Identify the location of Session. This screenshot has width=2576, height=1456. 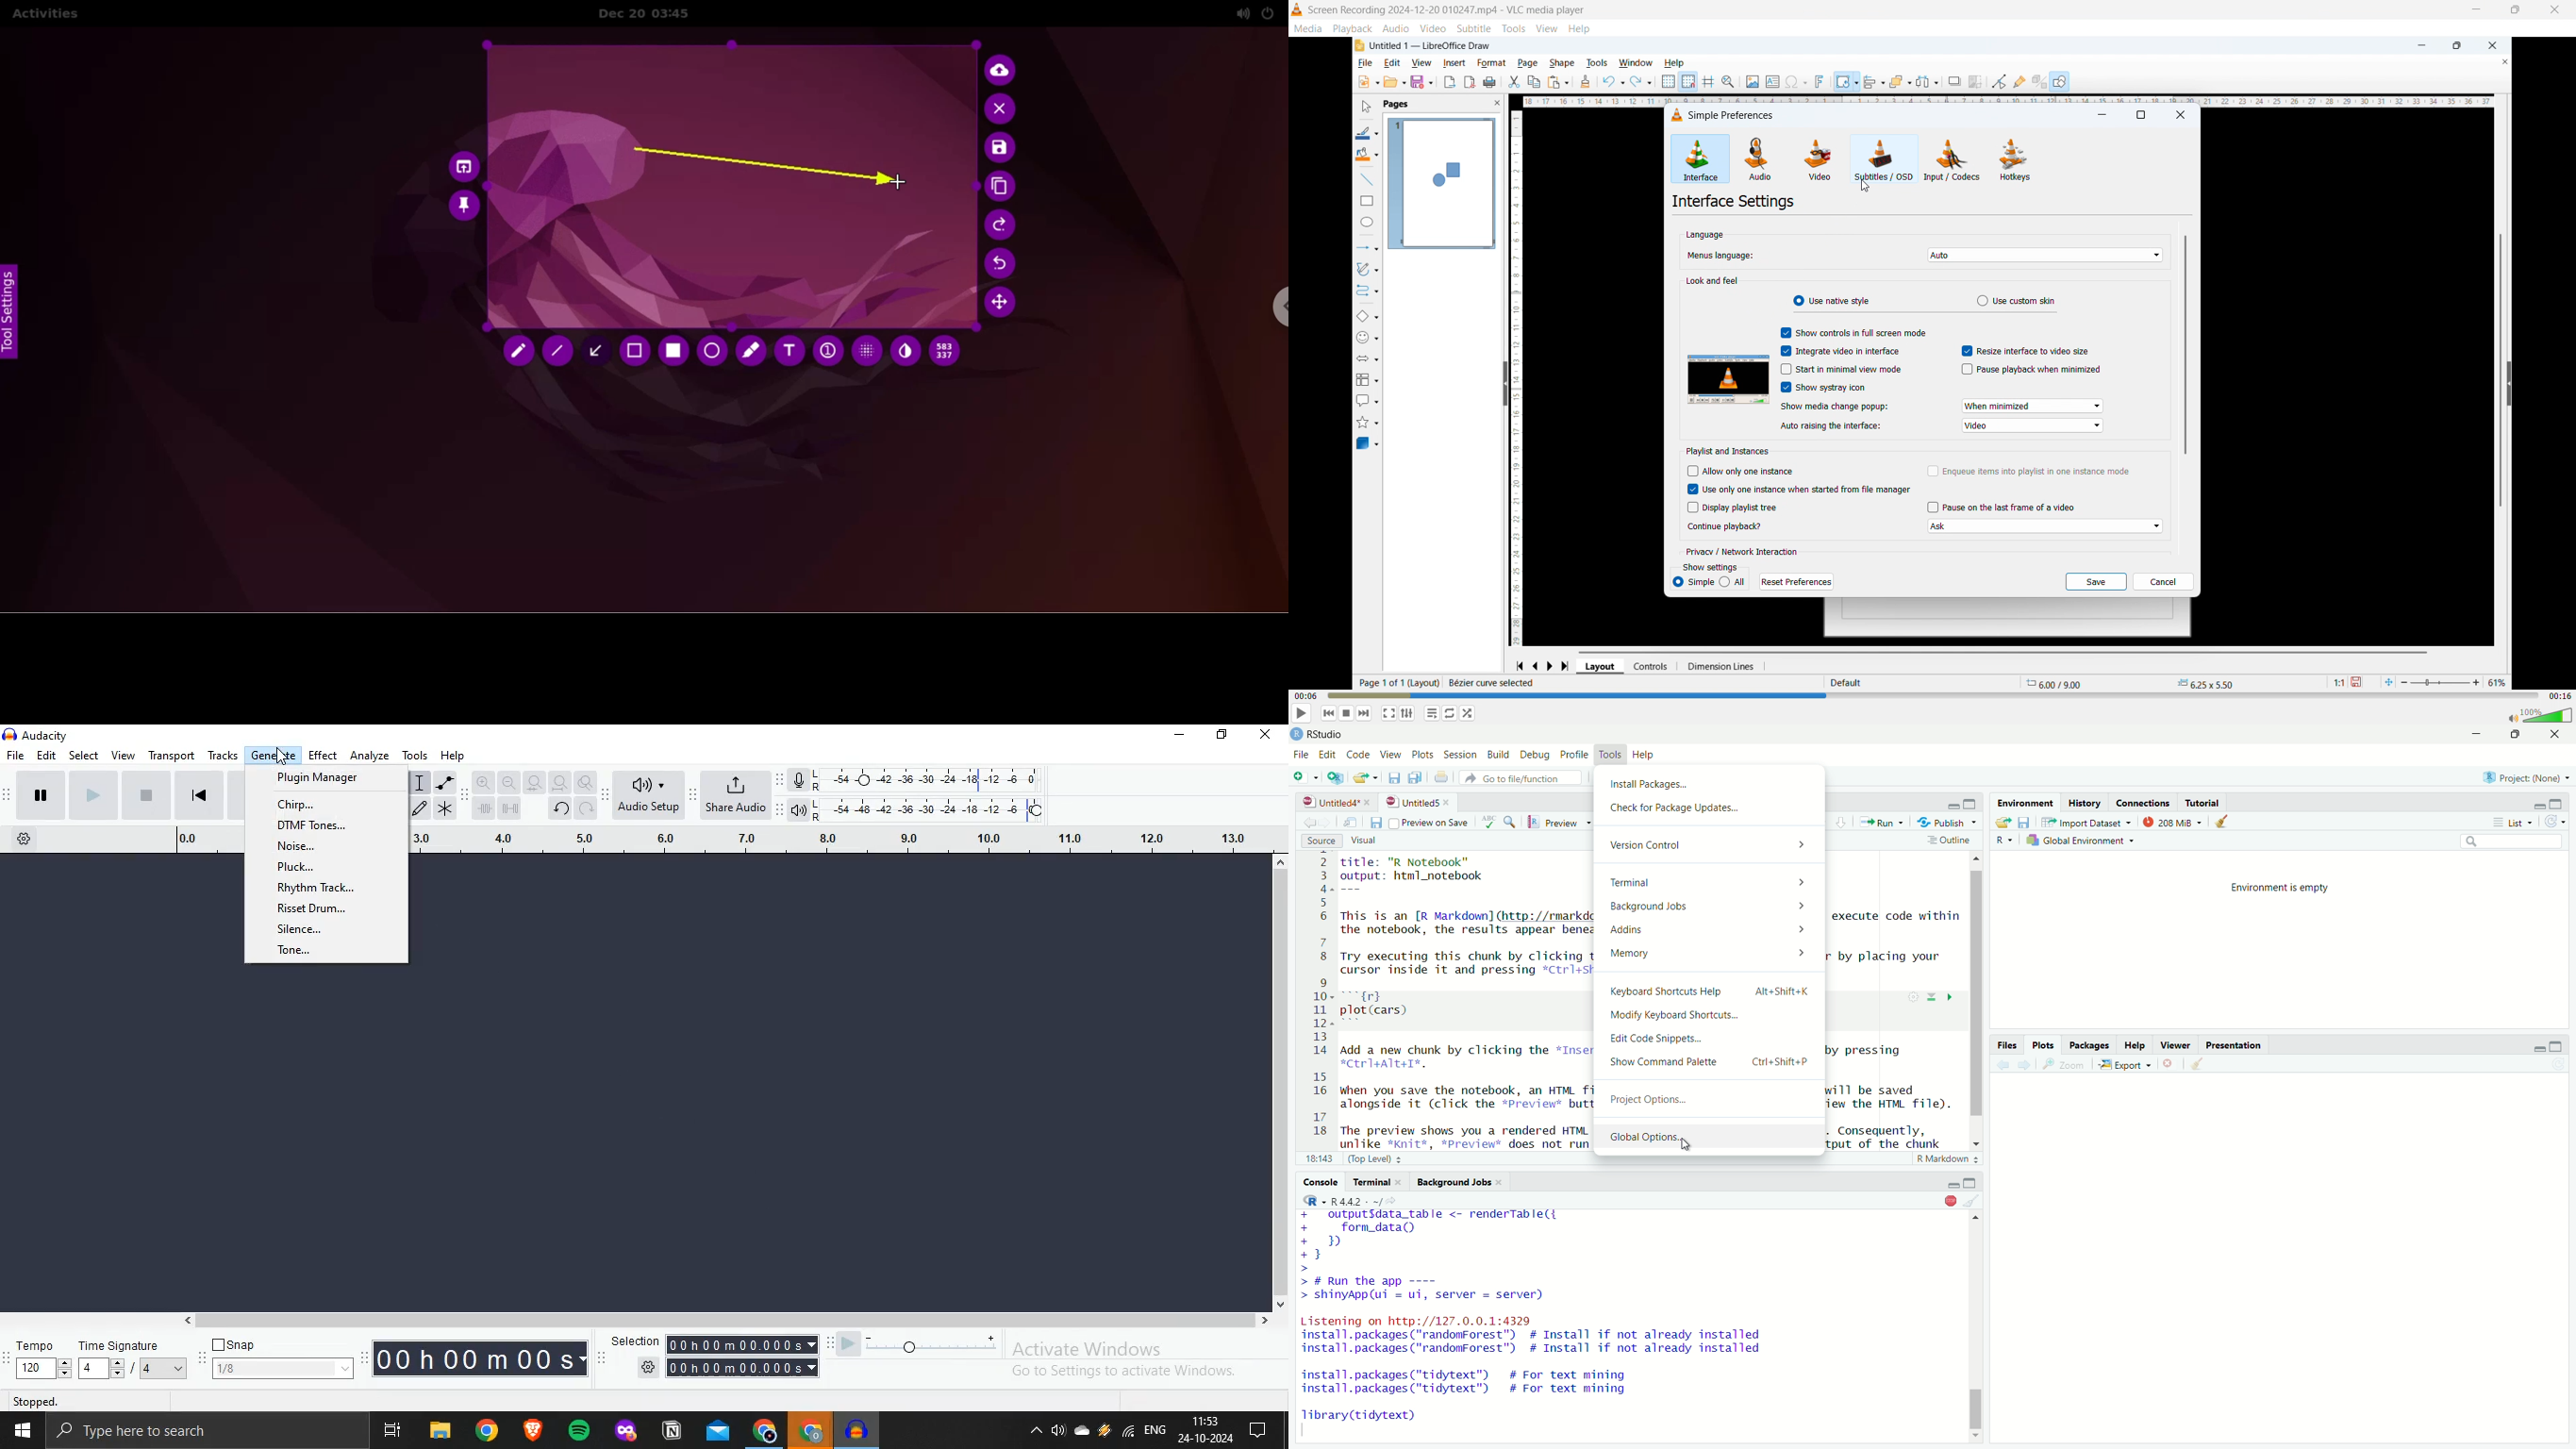
(1462, 755).